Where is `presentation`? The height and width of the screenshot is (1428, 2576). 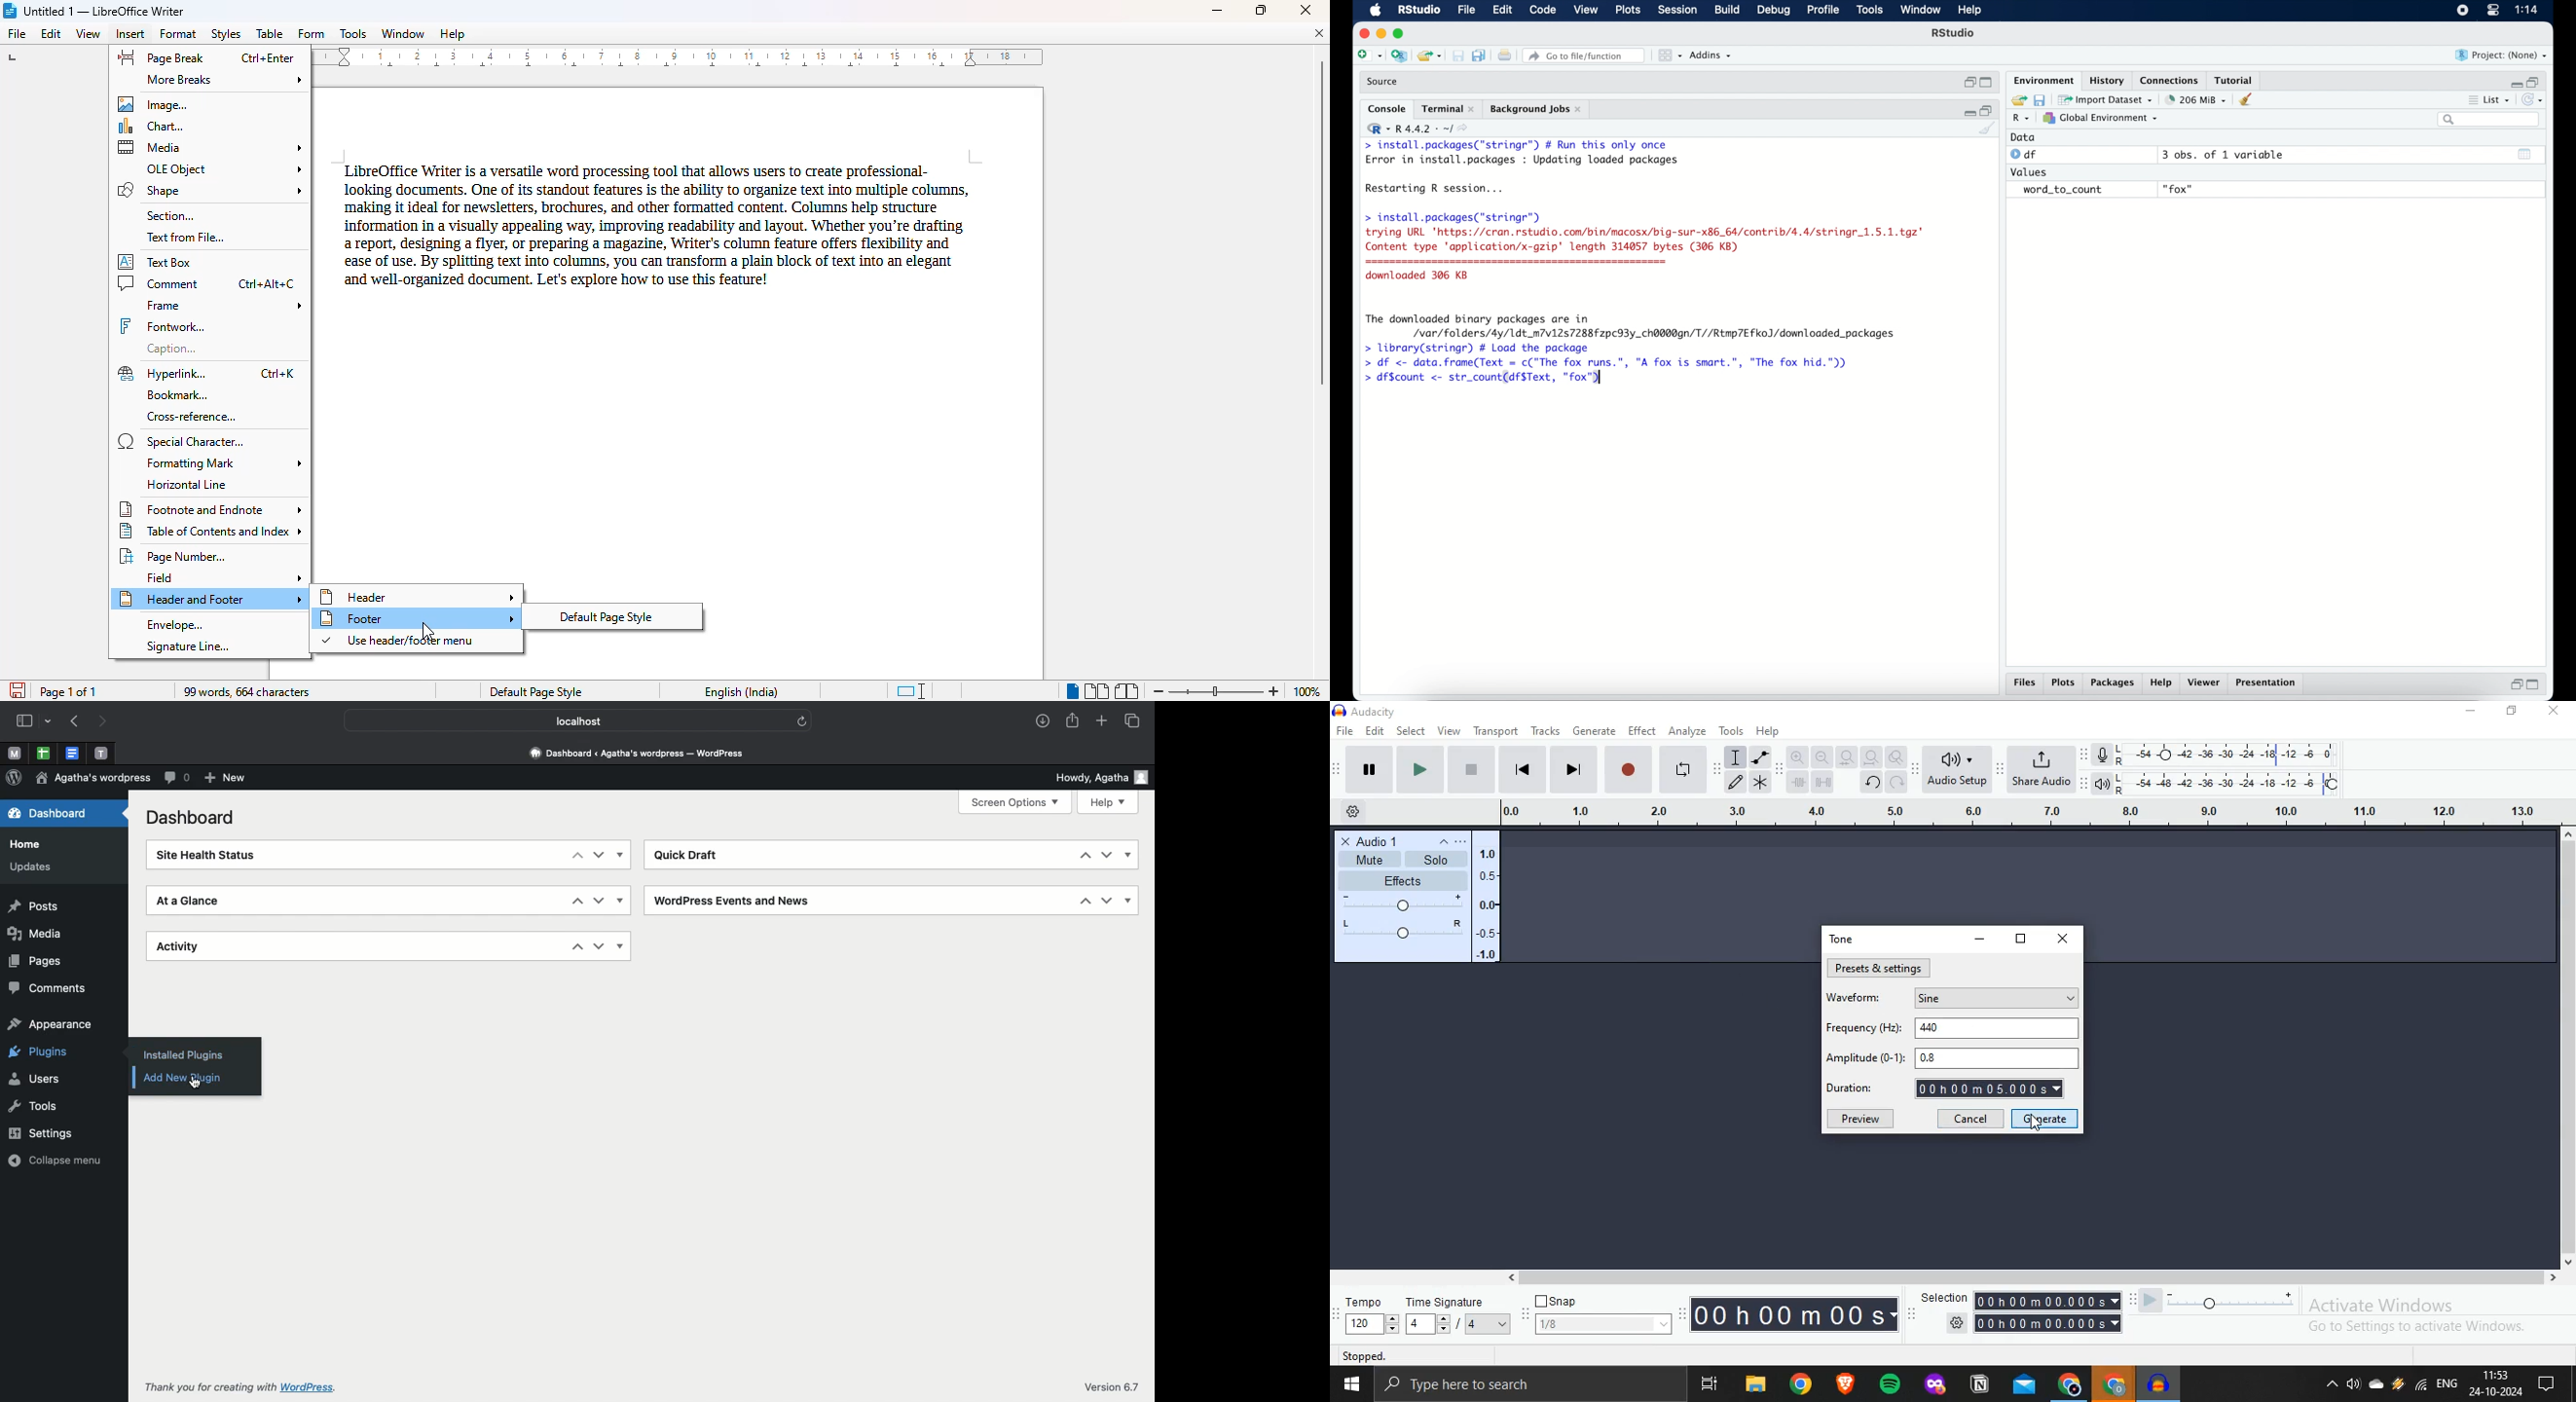 presentation is located at coordinates (2268, 684).